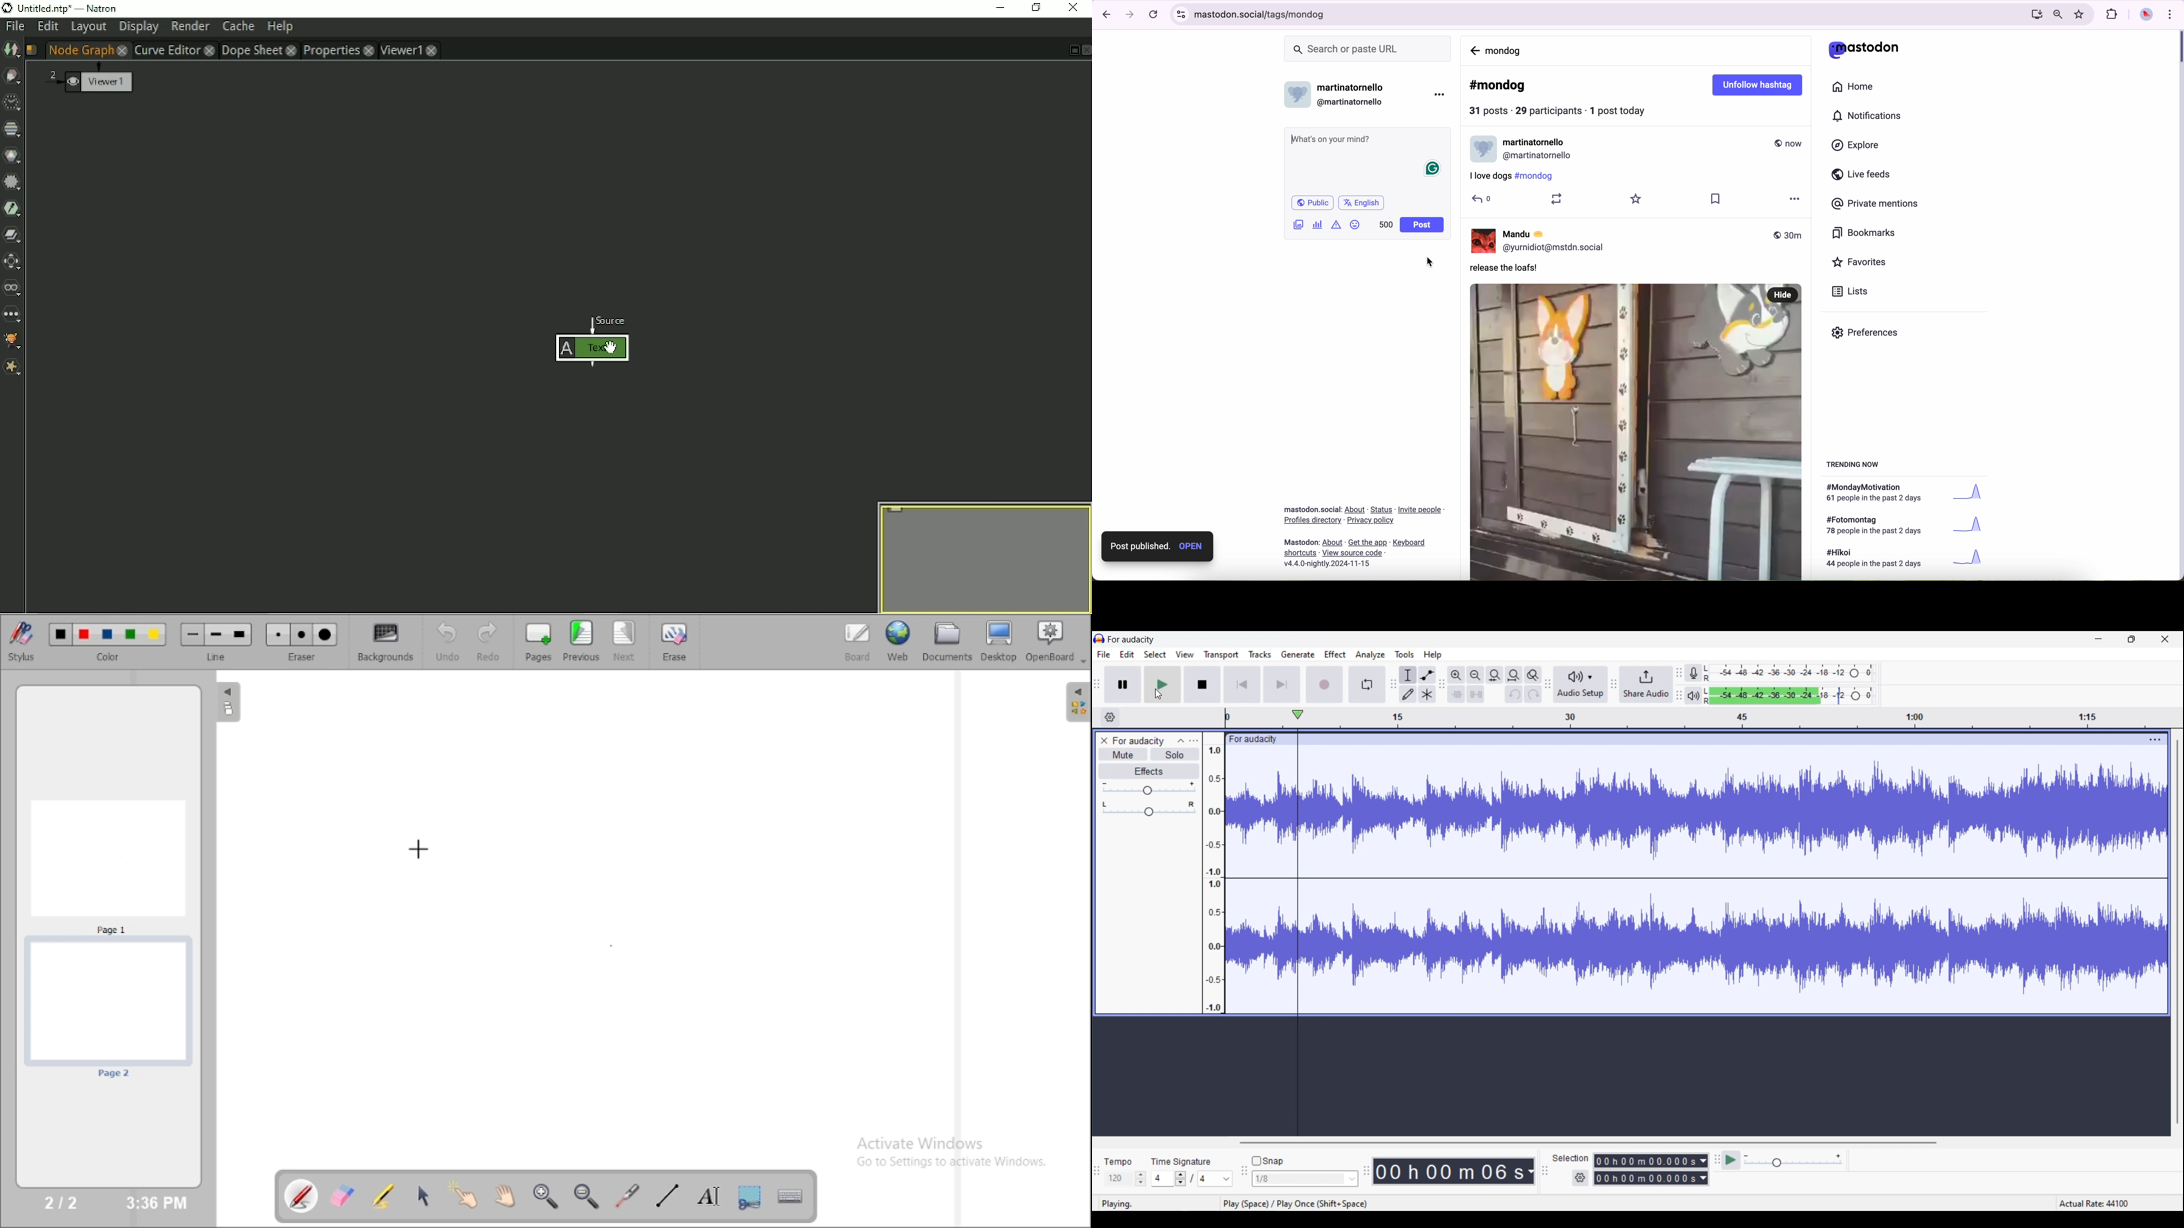 The height and width of the screenshot is (1232, 2184). I want to click on published 30m ago, so click(1788, 143).